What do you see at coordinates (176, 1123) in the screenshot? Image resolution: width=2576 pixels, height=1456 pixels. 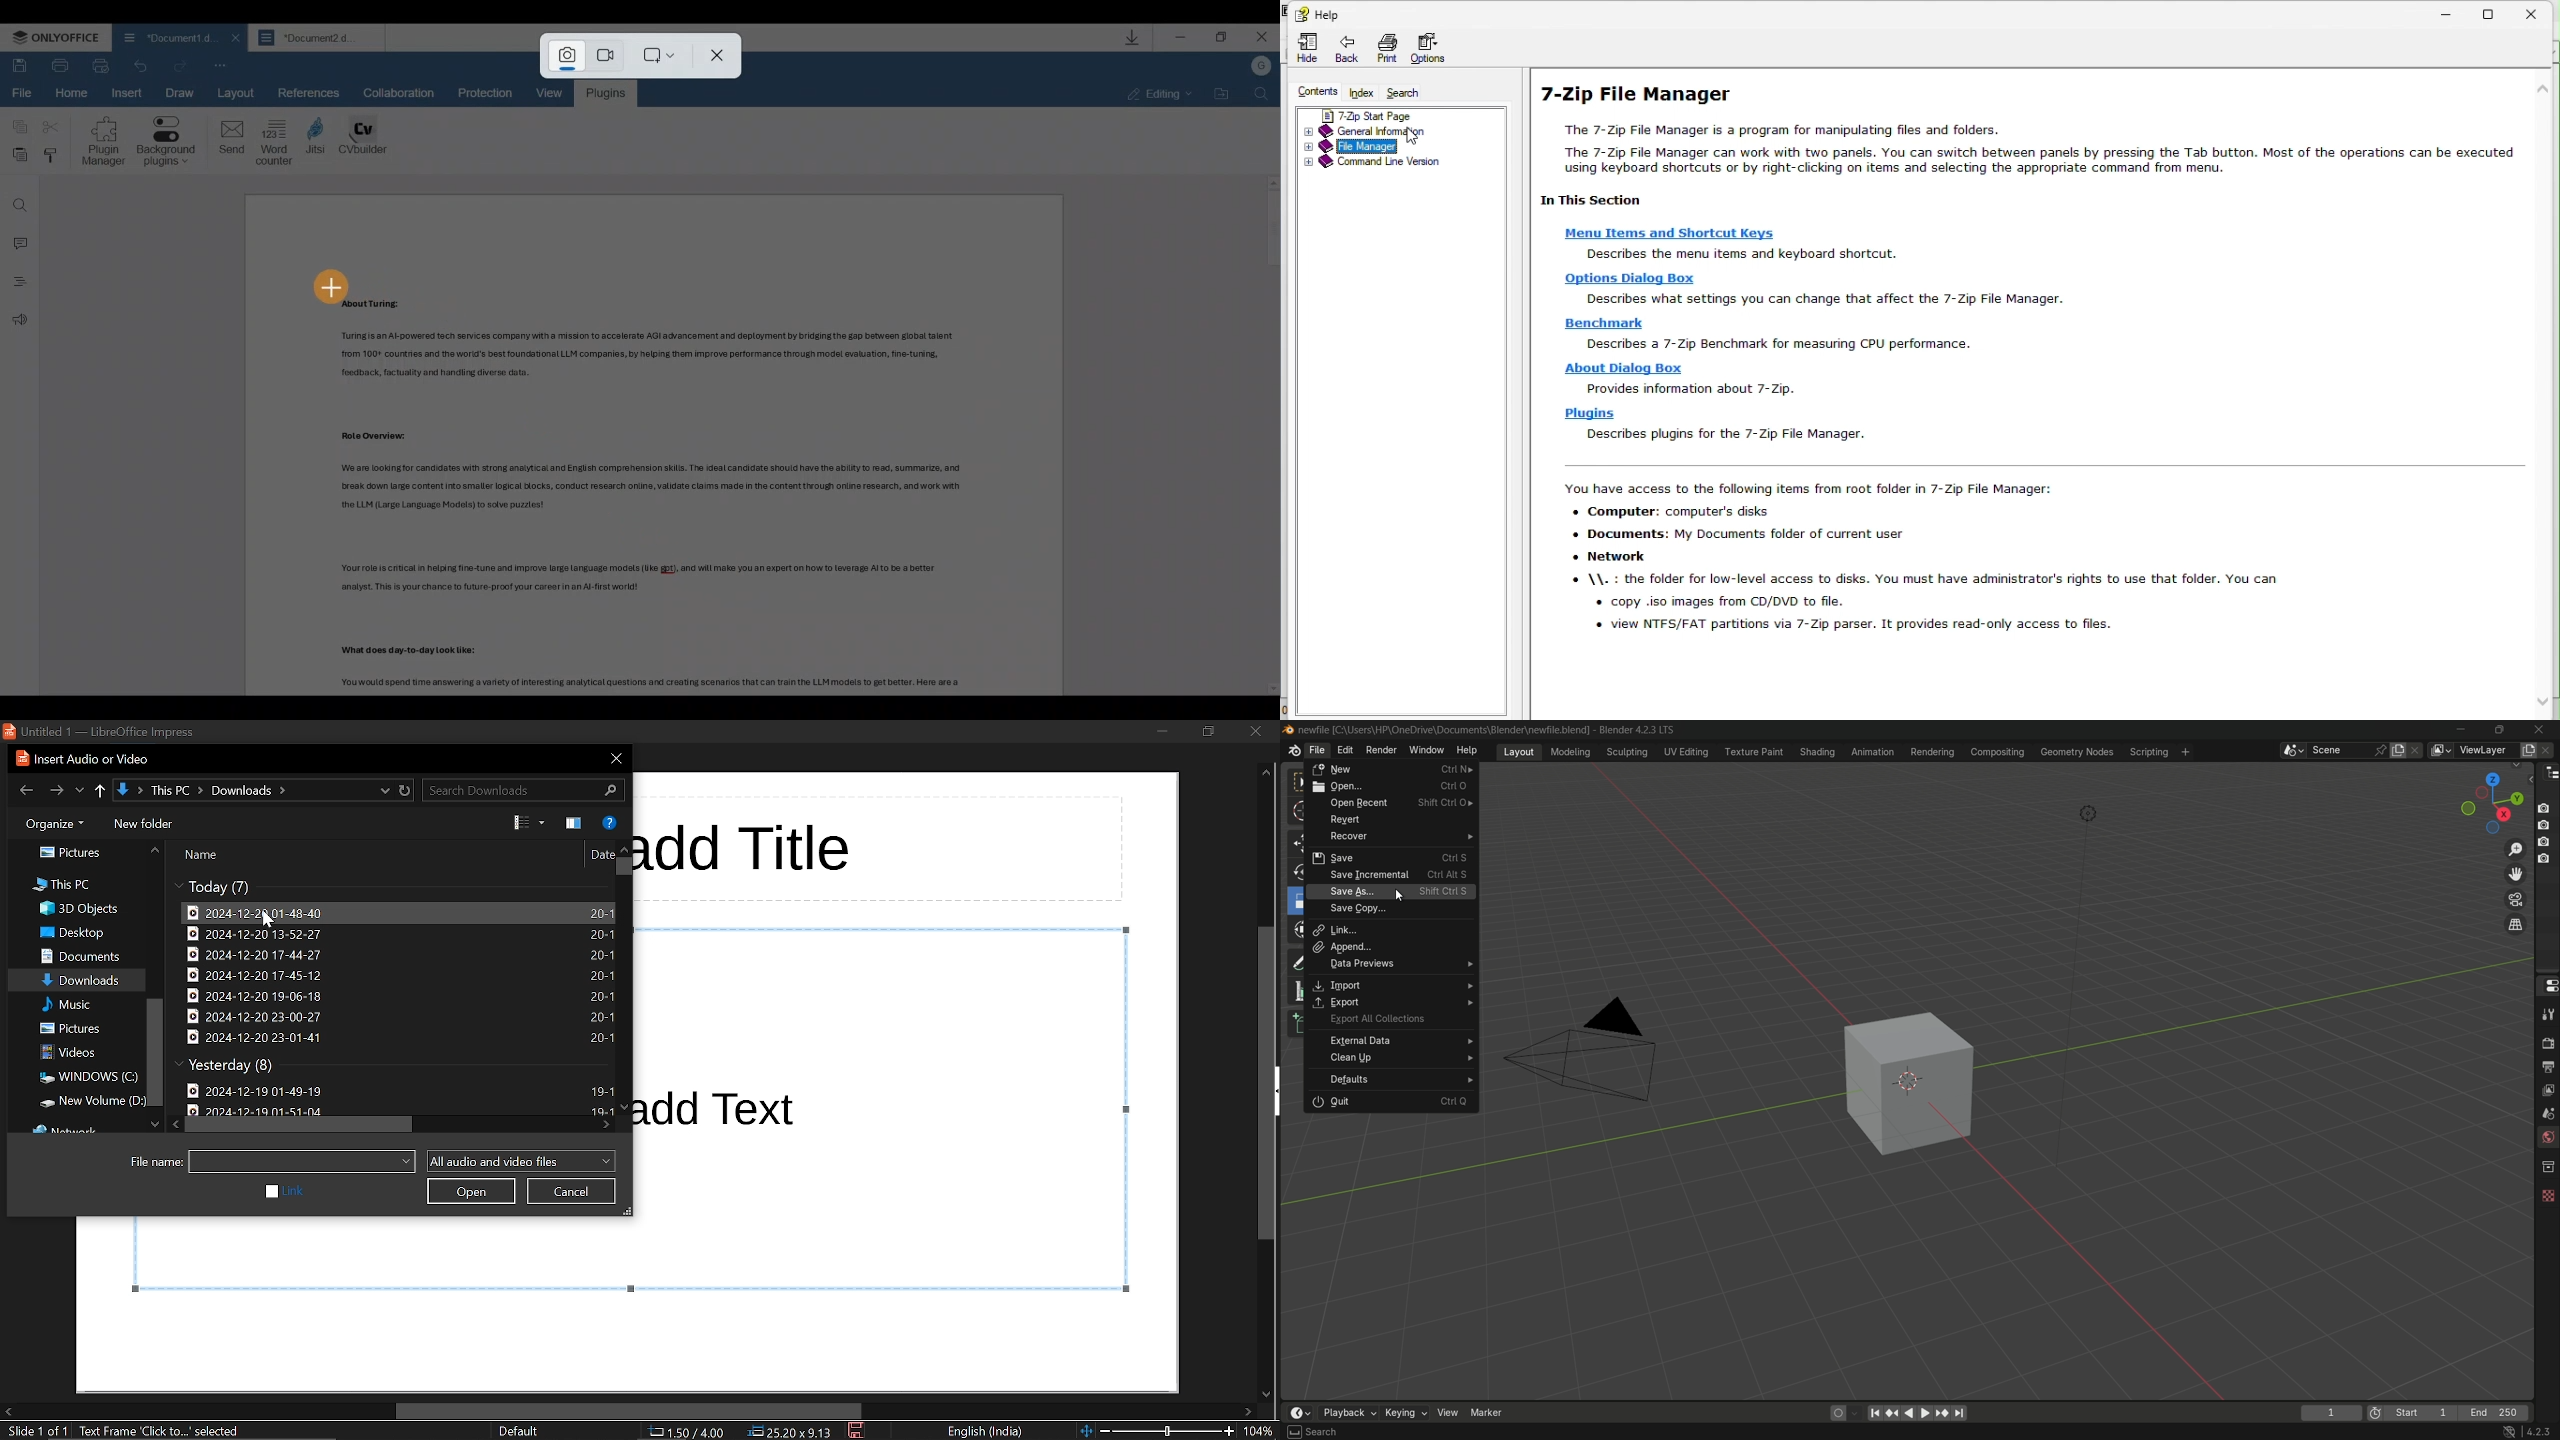 I see `move left` at bounding box center [176, 1123].